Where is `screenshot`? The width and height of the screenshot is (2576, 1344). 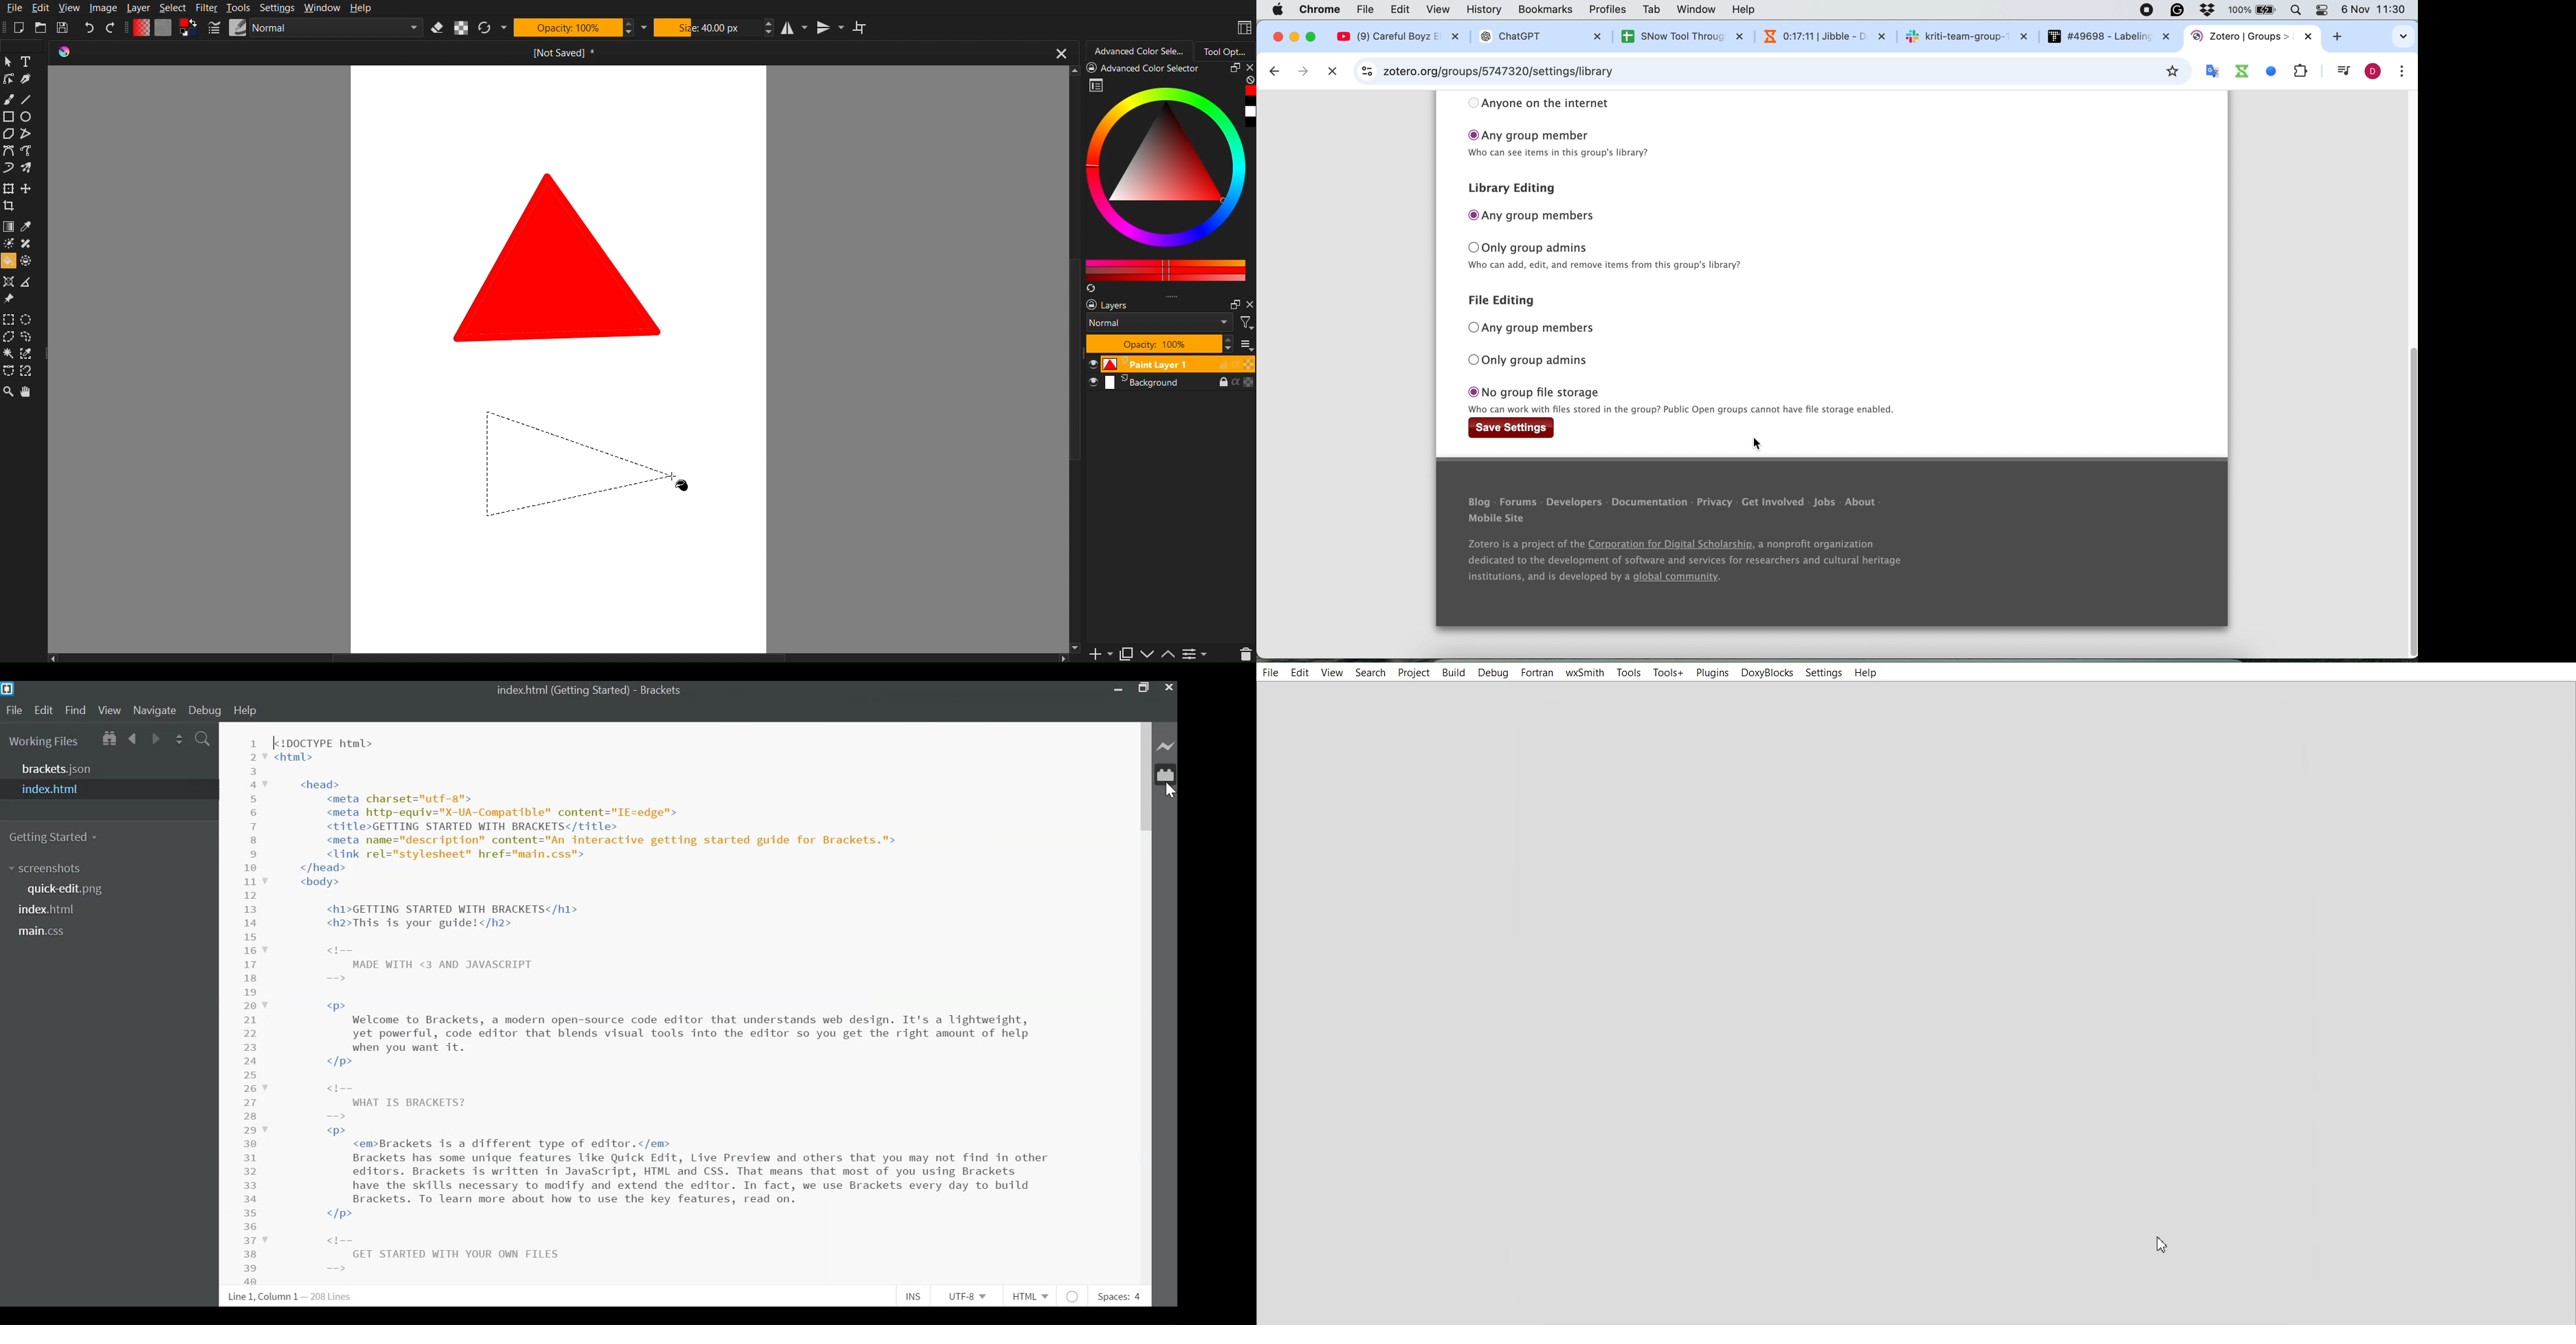 screenshot is located at coordinates (51, 869).